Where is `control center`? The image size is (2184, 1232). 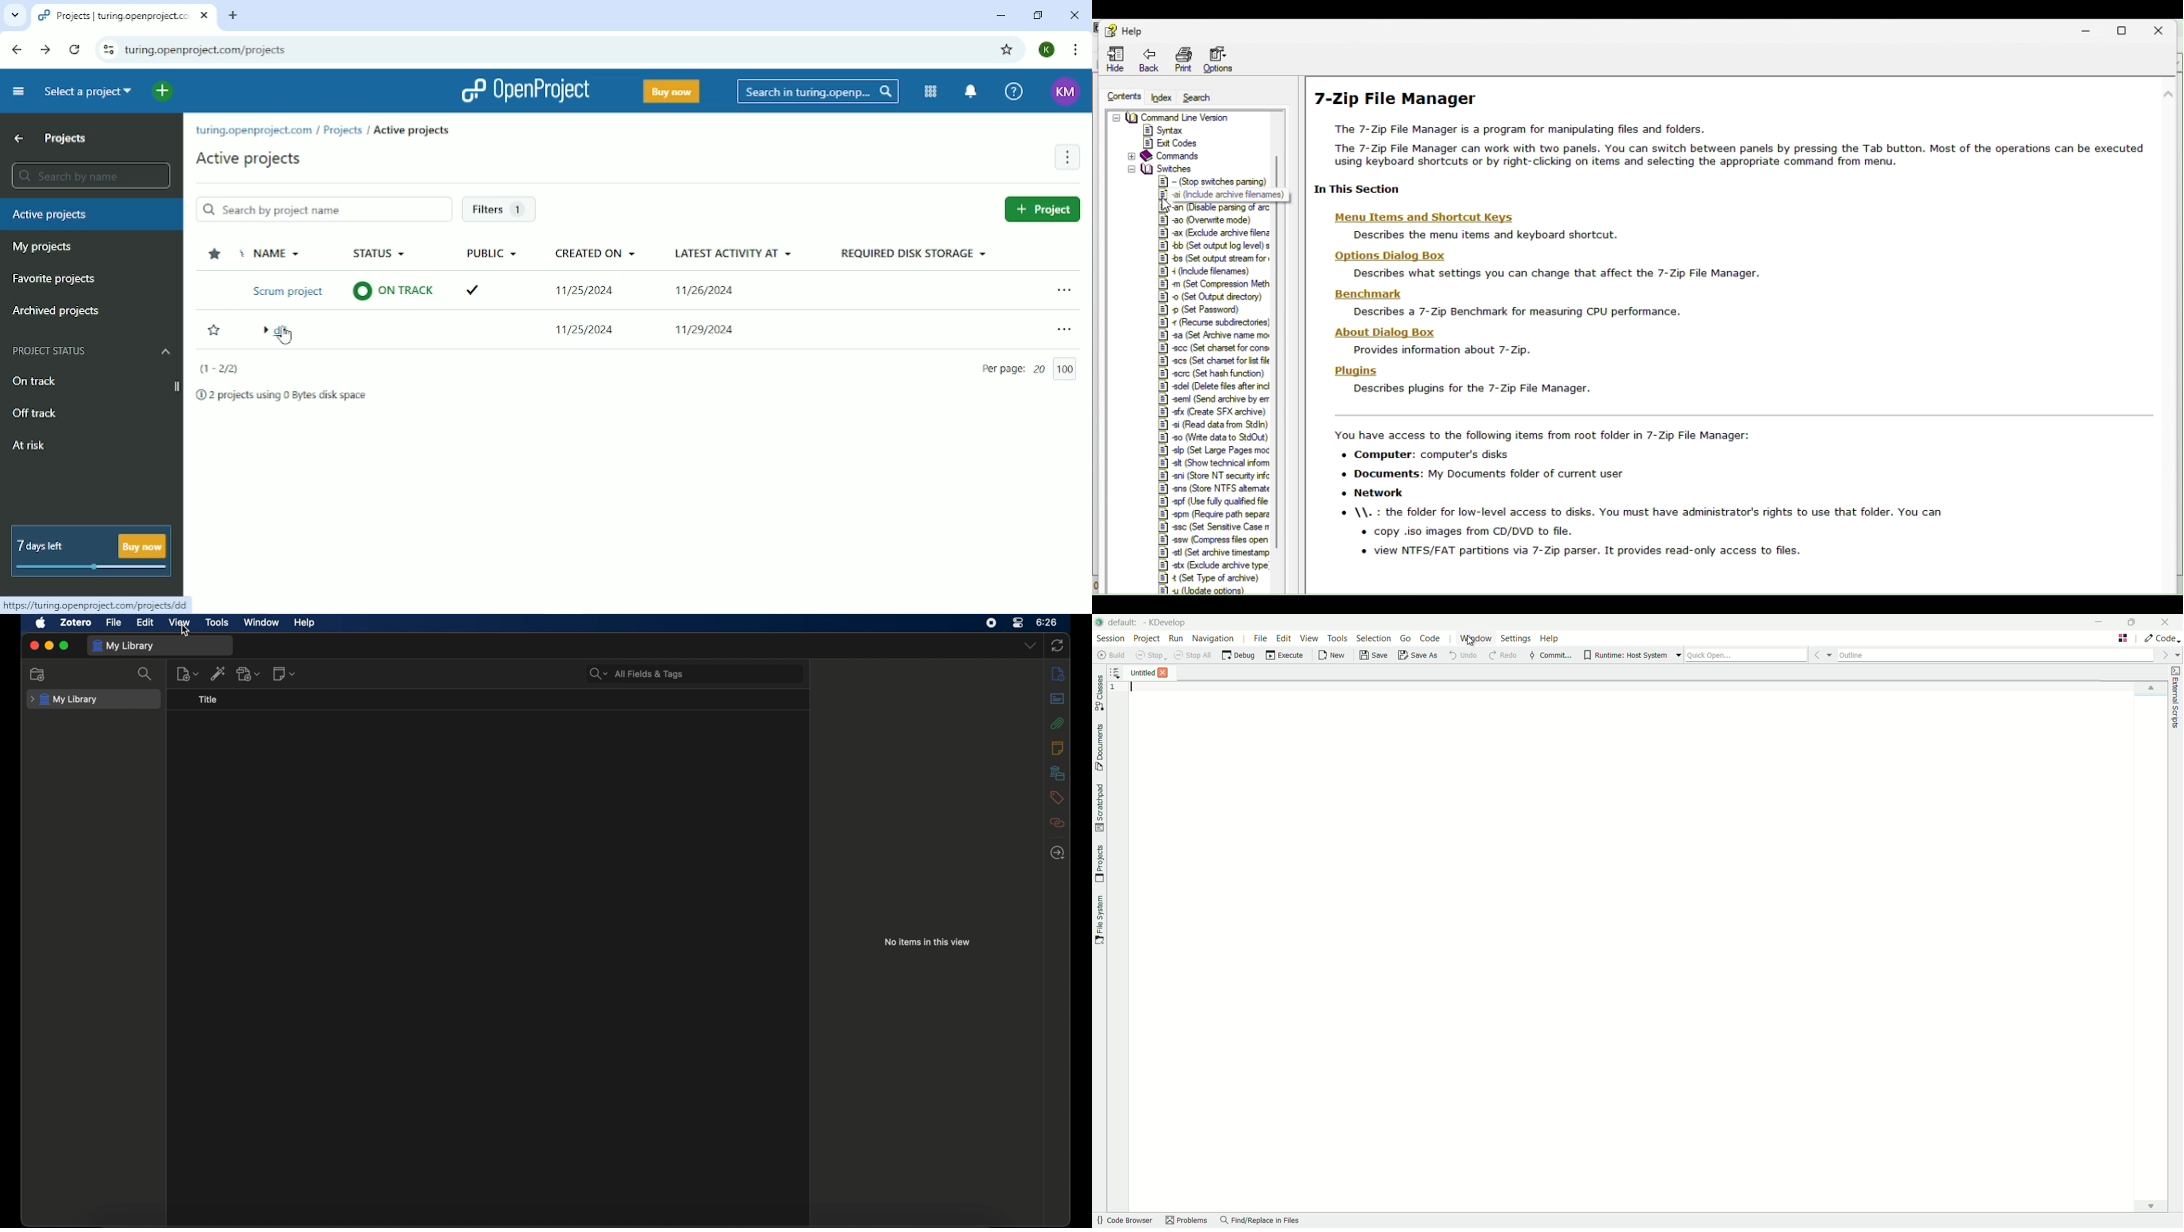
control center is located at coordinates (1019, 623).